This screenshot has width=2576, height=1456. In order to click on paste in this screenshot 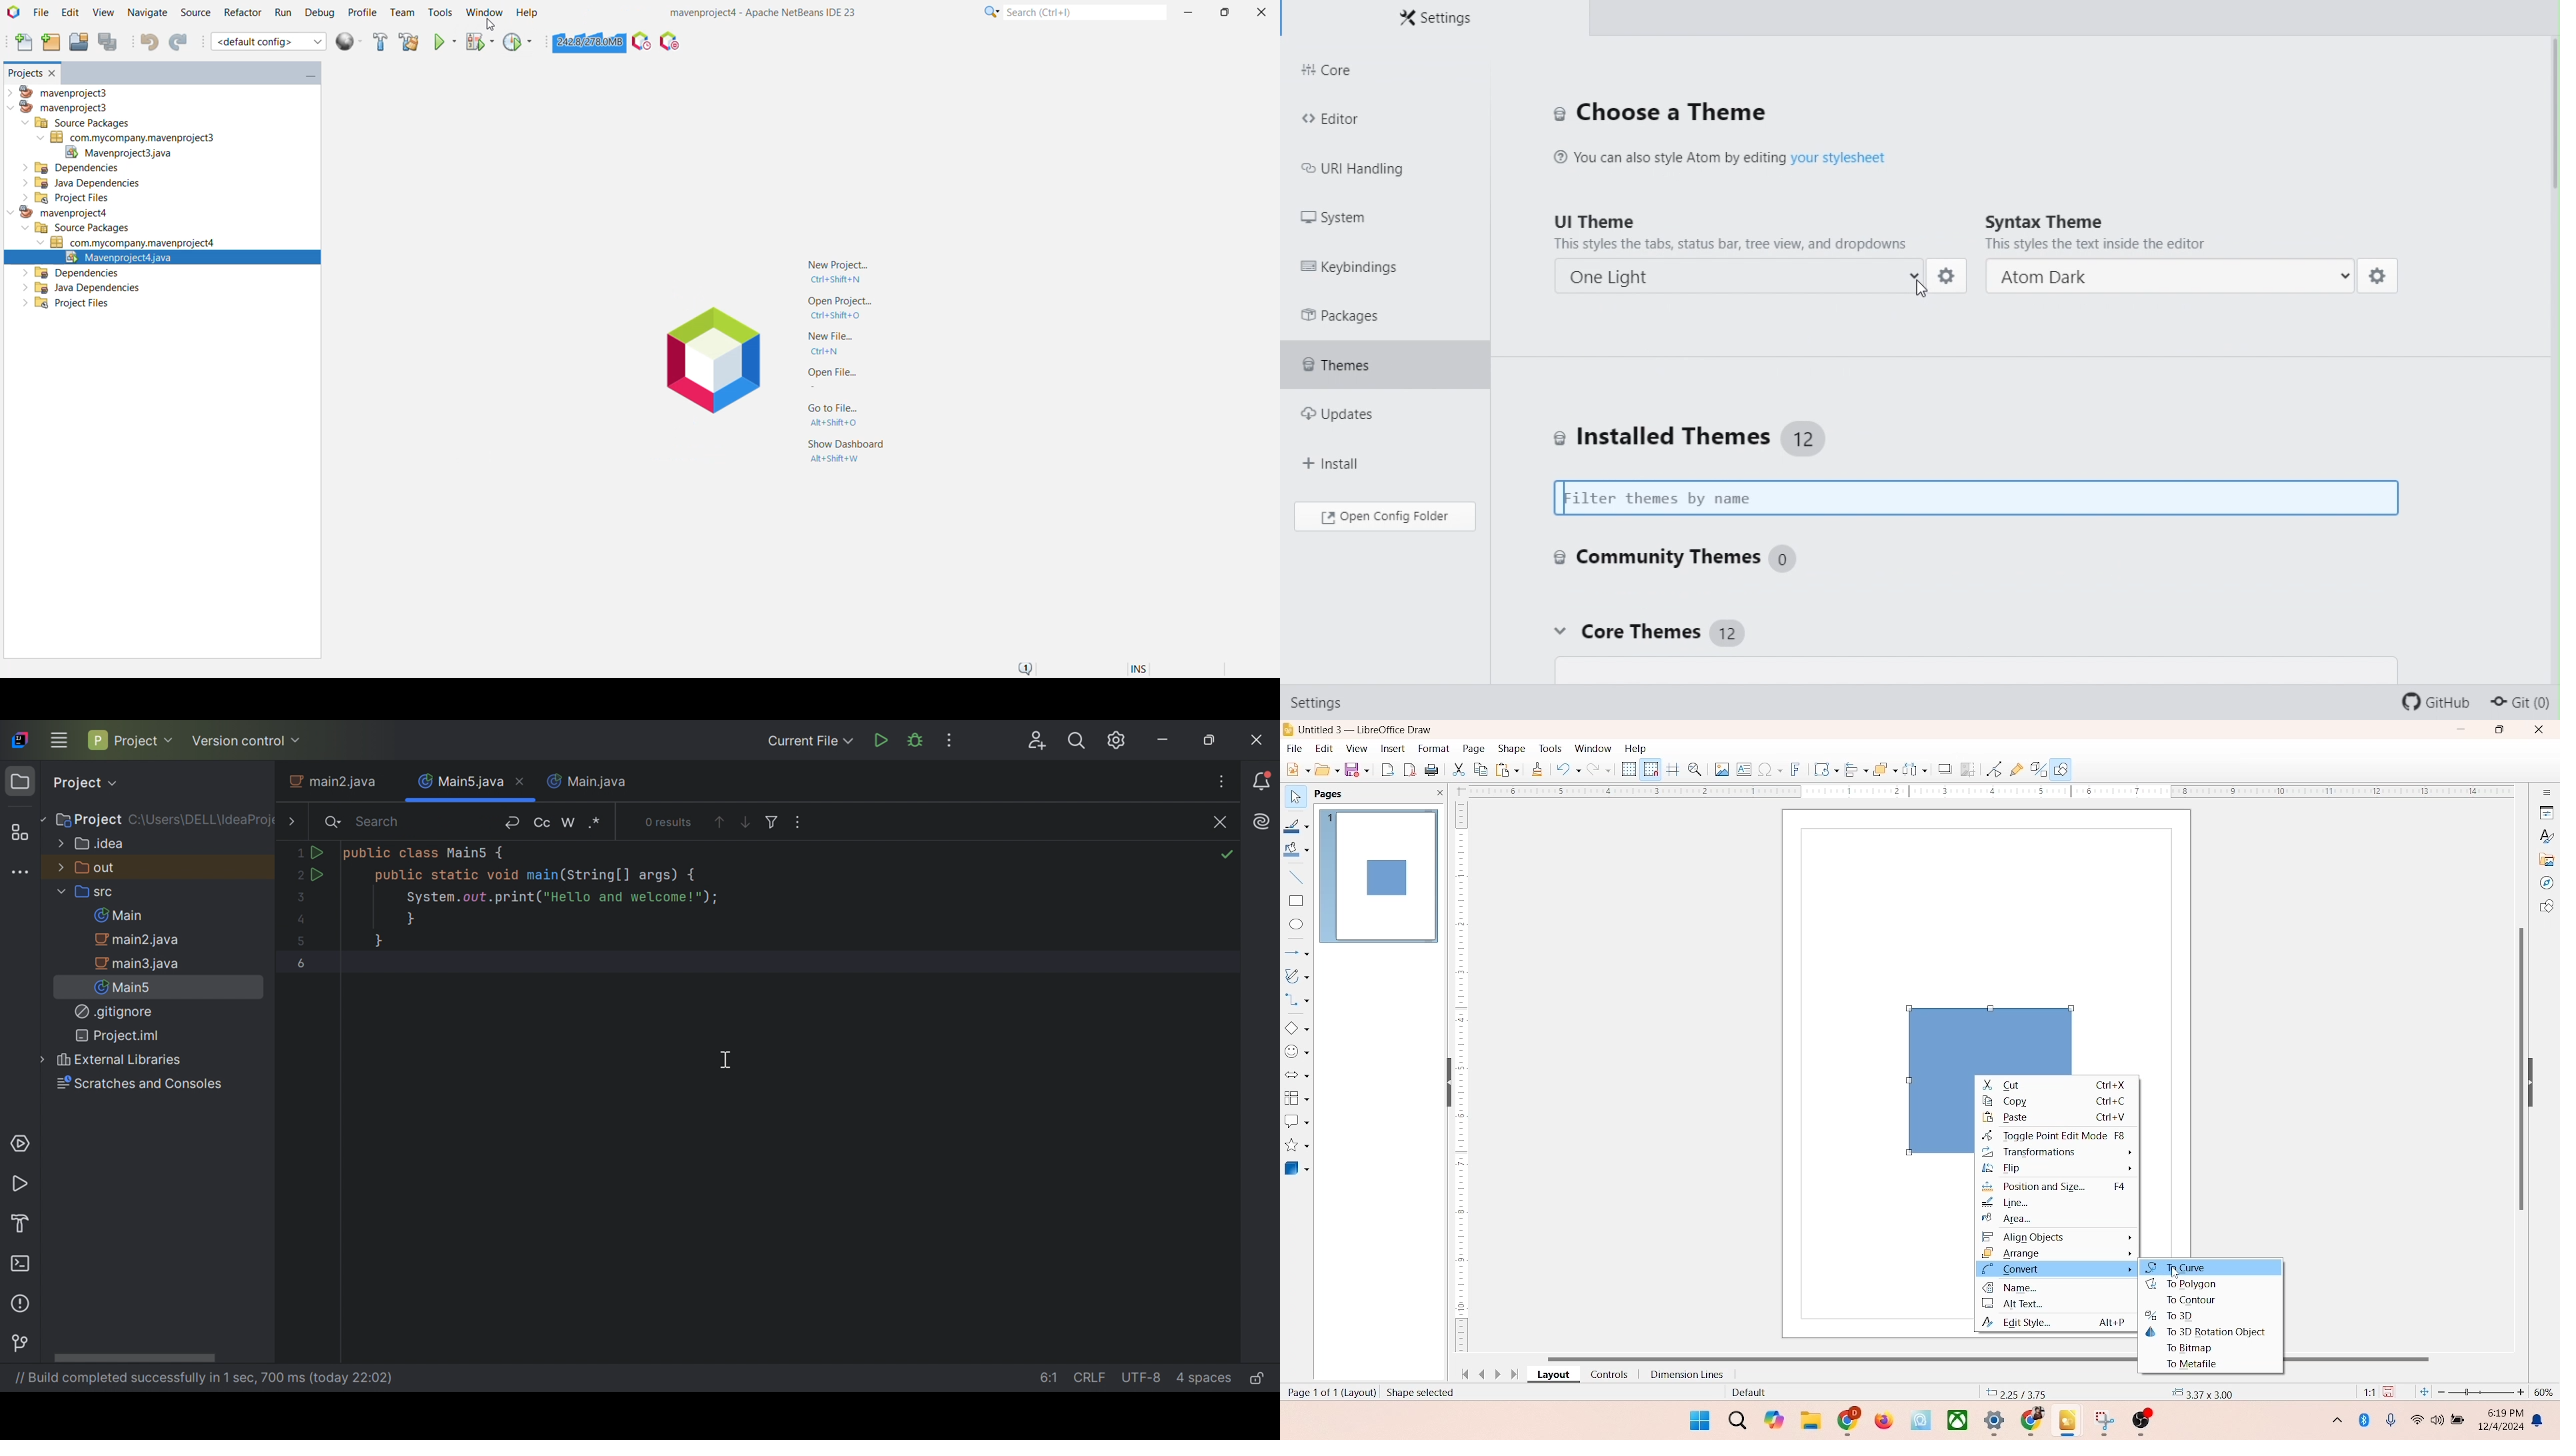, I will do `click(2059, 1118)`.